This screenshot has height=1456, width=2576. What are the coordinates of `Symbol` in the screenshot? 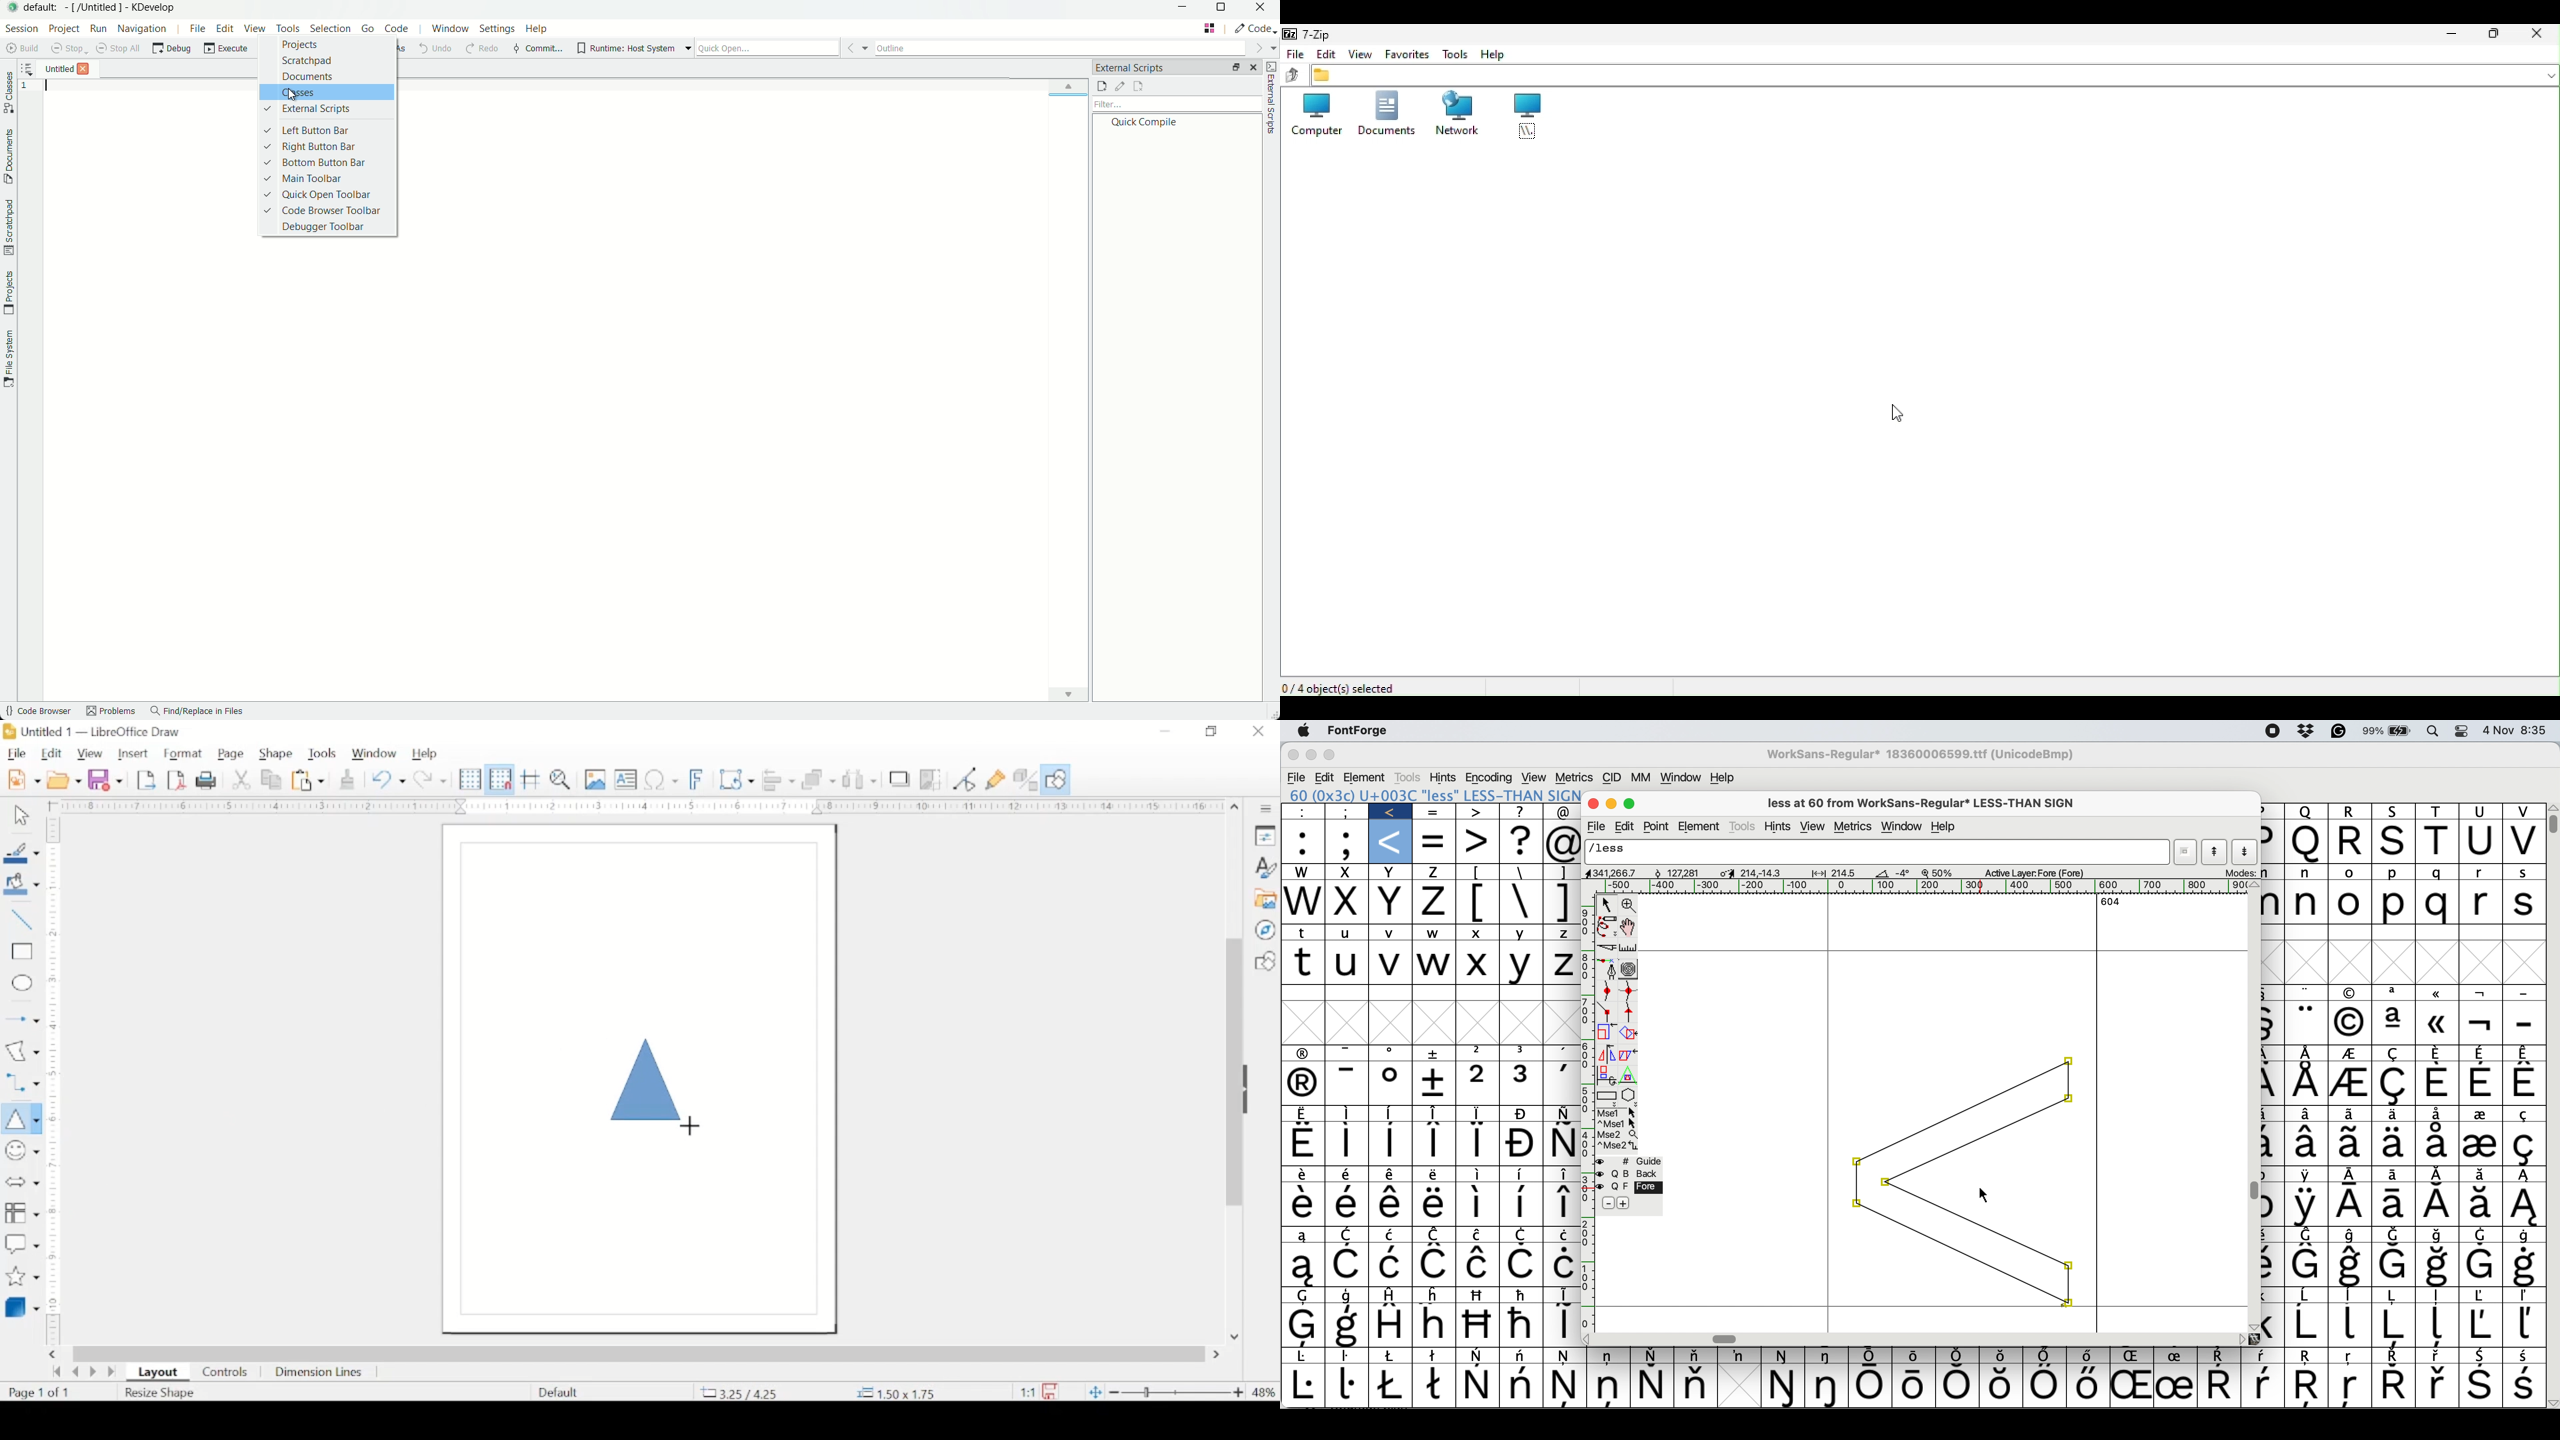 It's located at (1478, 1386).